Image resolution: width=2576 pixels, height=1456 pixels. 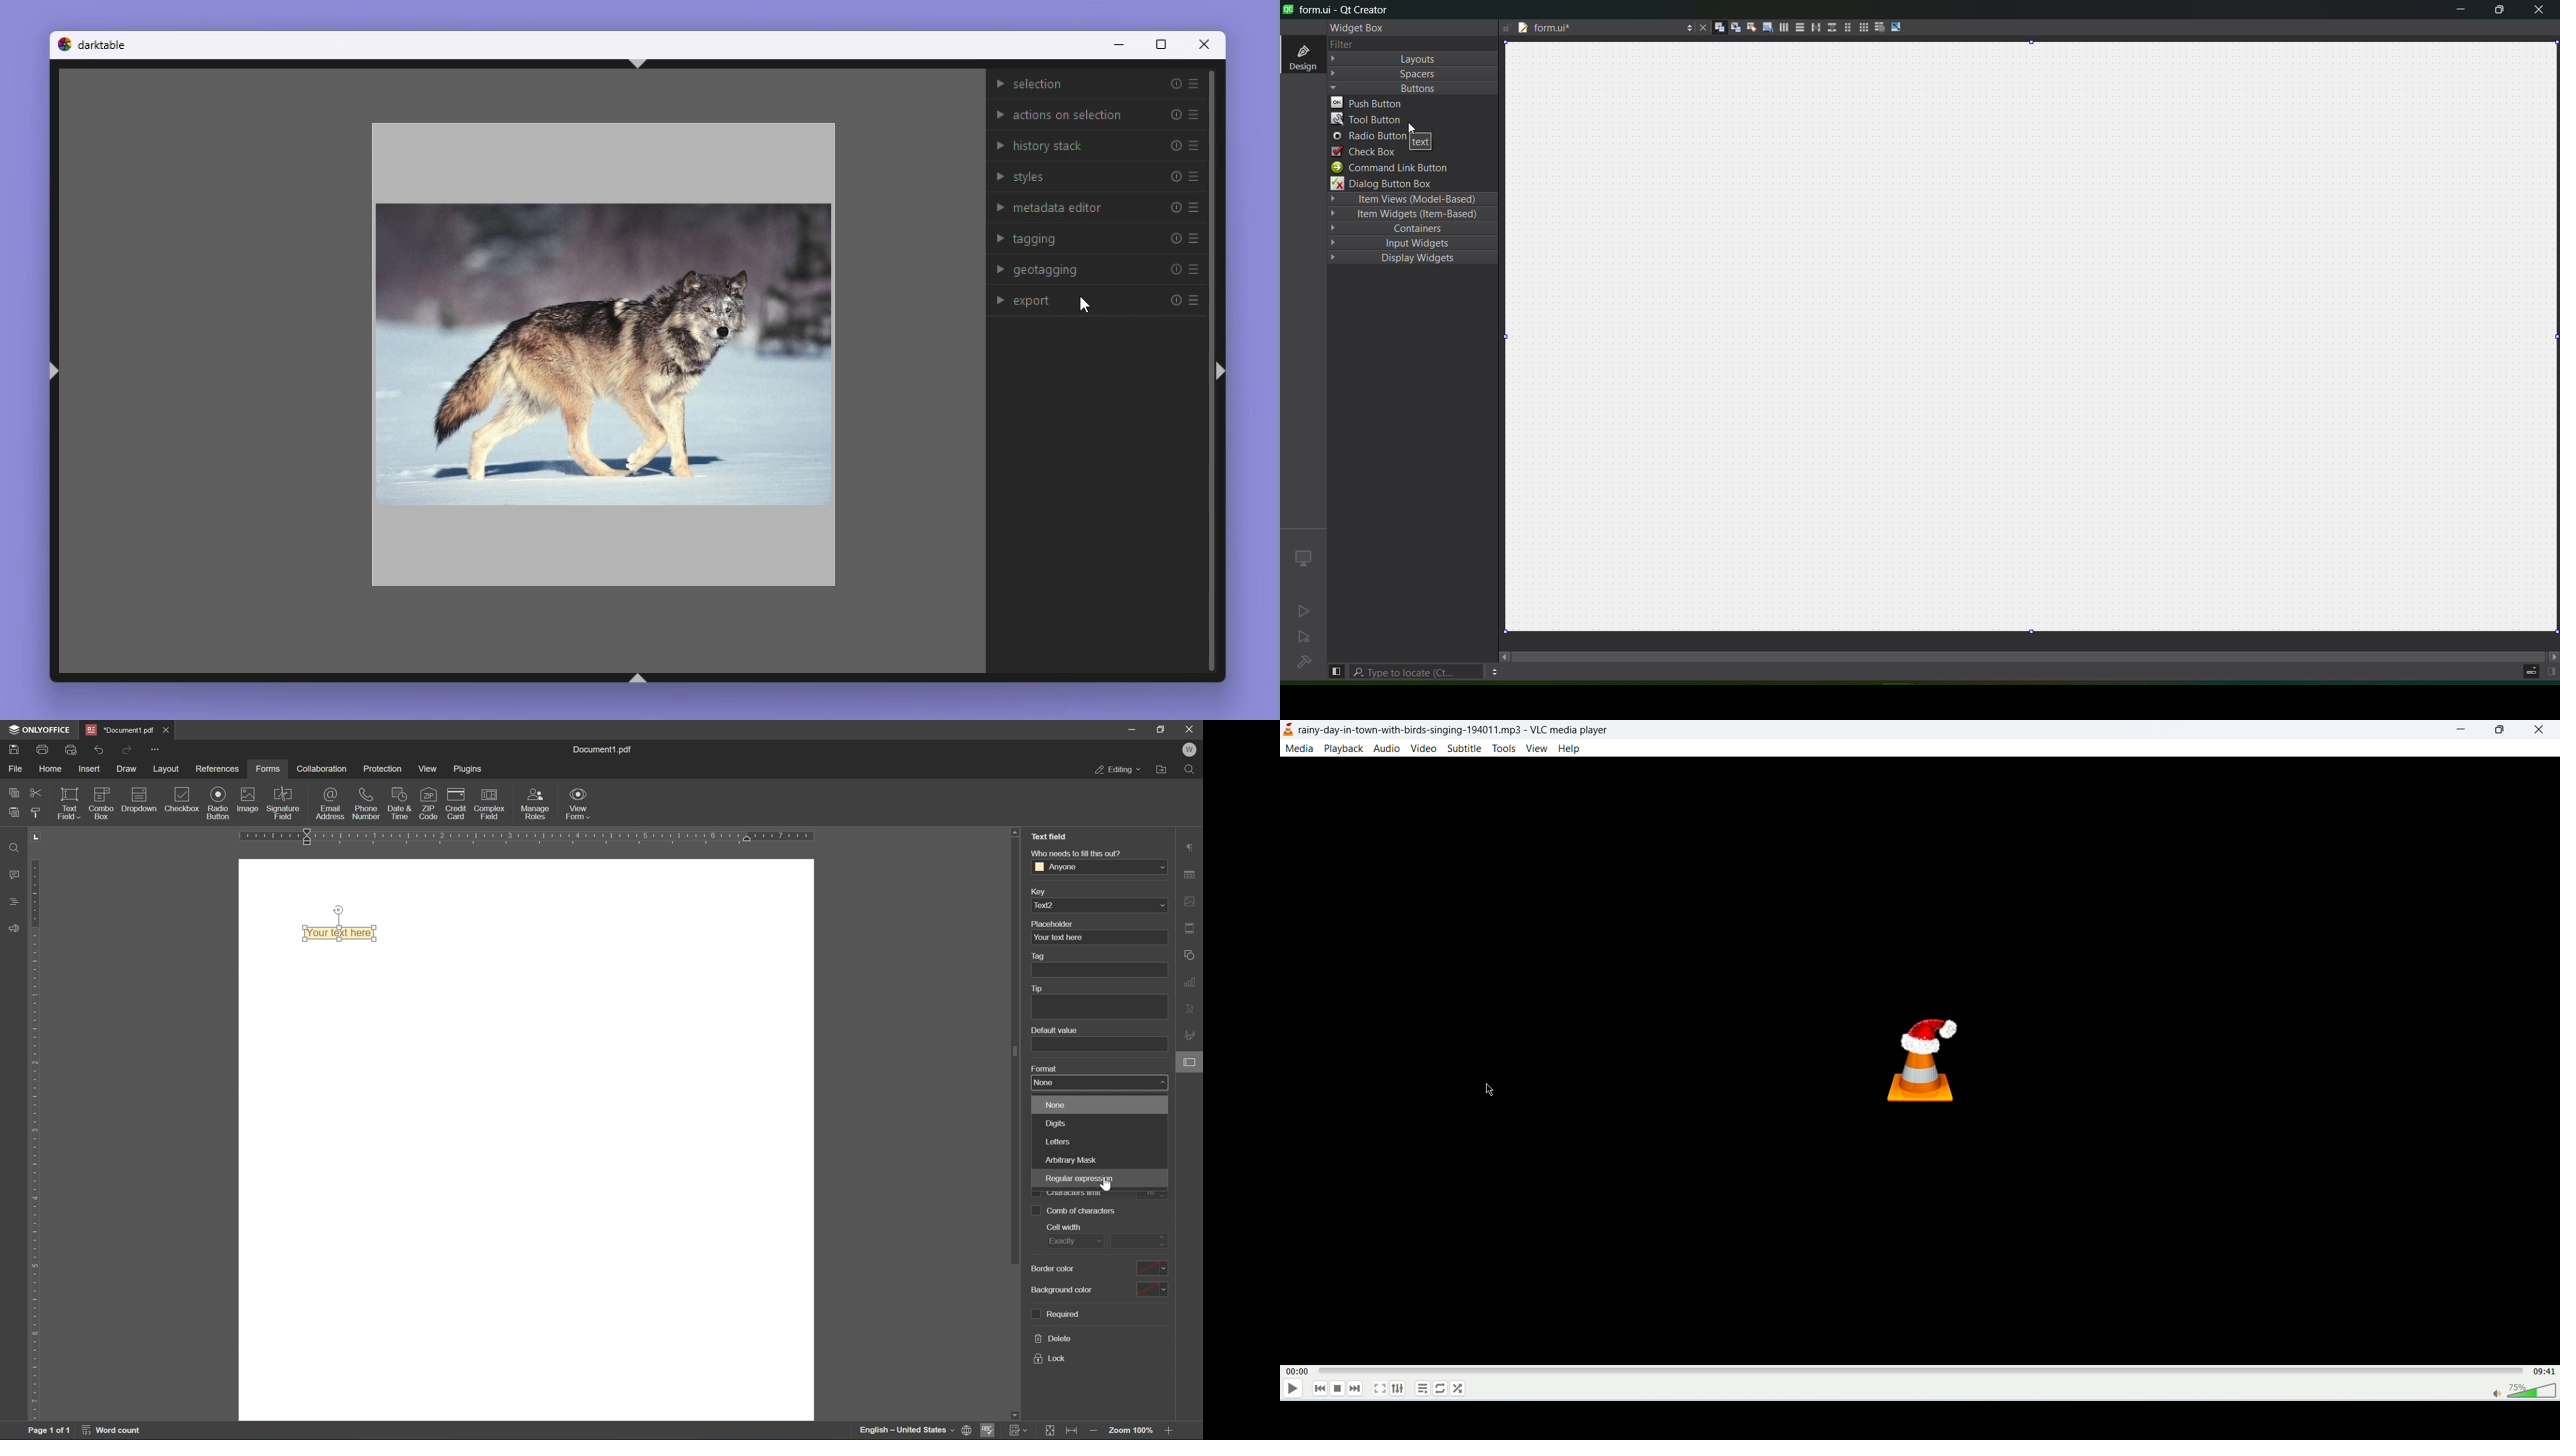 I want to click on anyone, so click(x=1098, y=867).